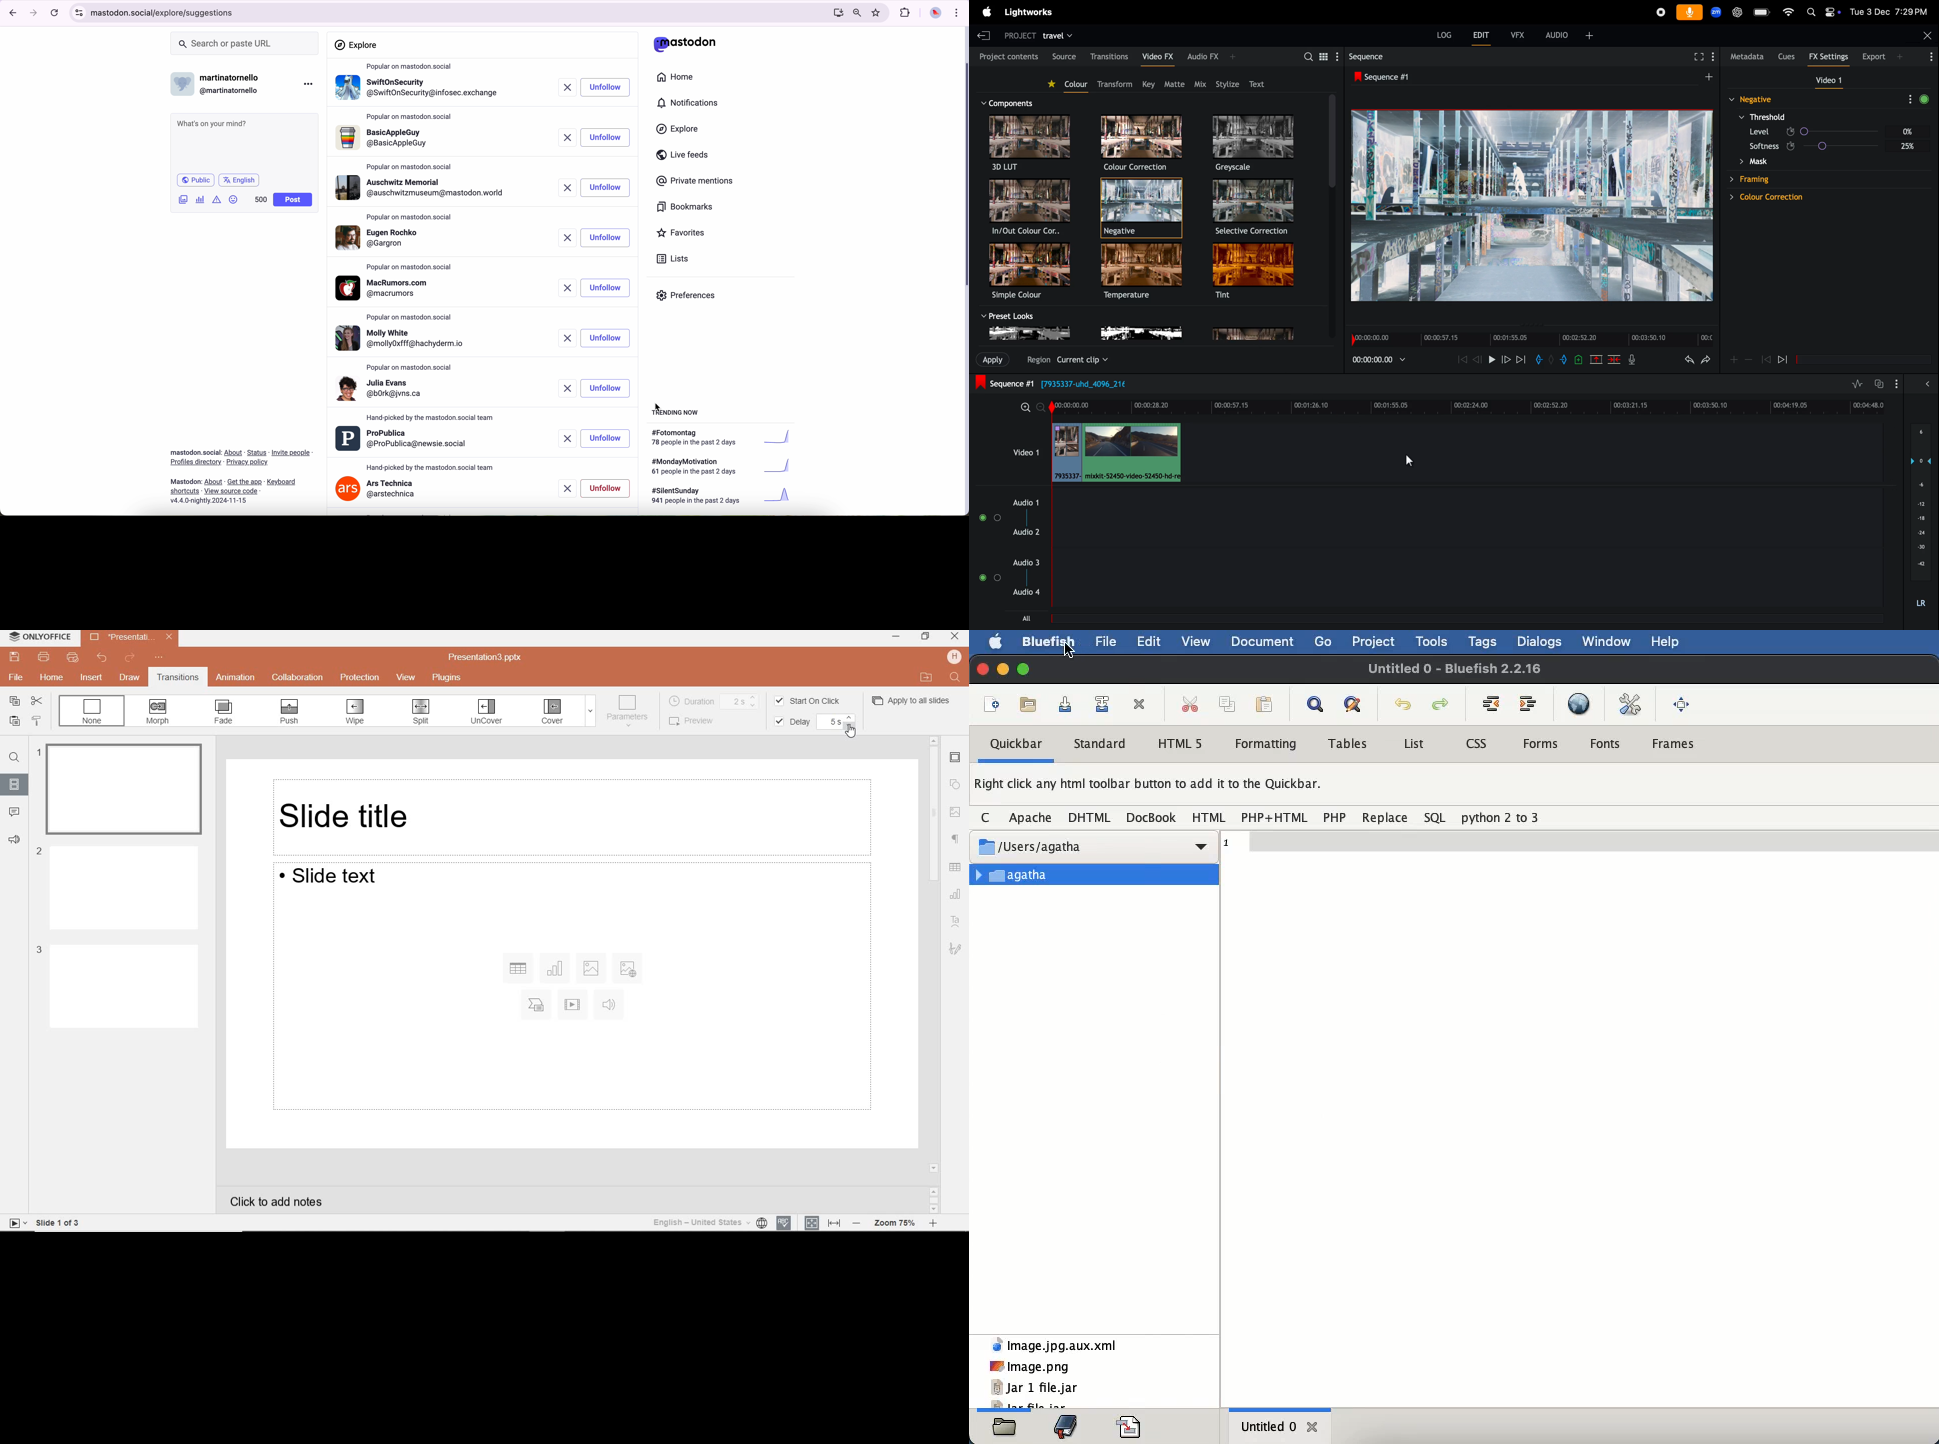  What do you see at coordinates (1118, 83) in the screenshot?
I see `transform` at bounding box center [1118, 83].